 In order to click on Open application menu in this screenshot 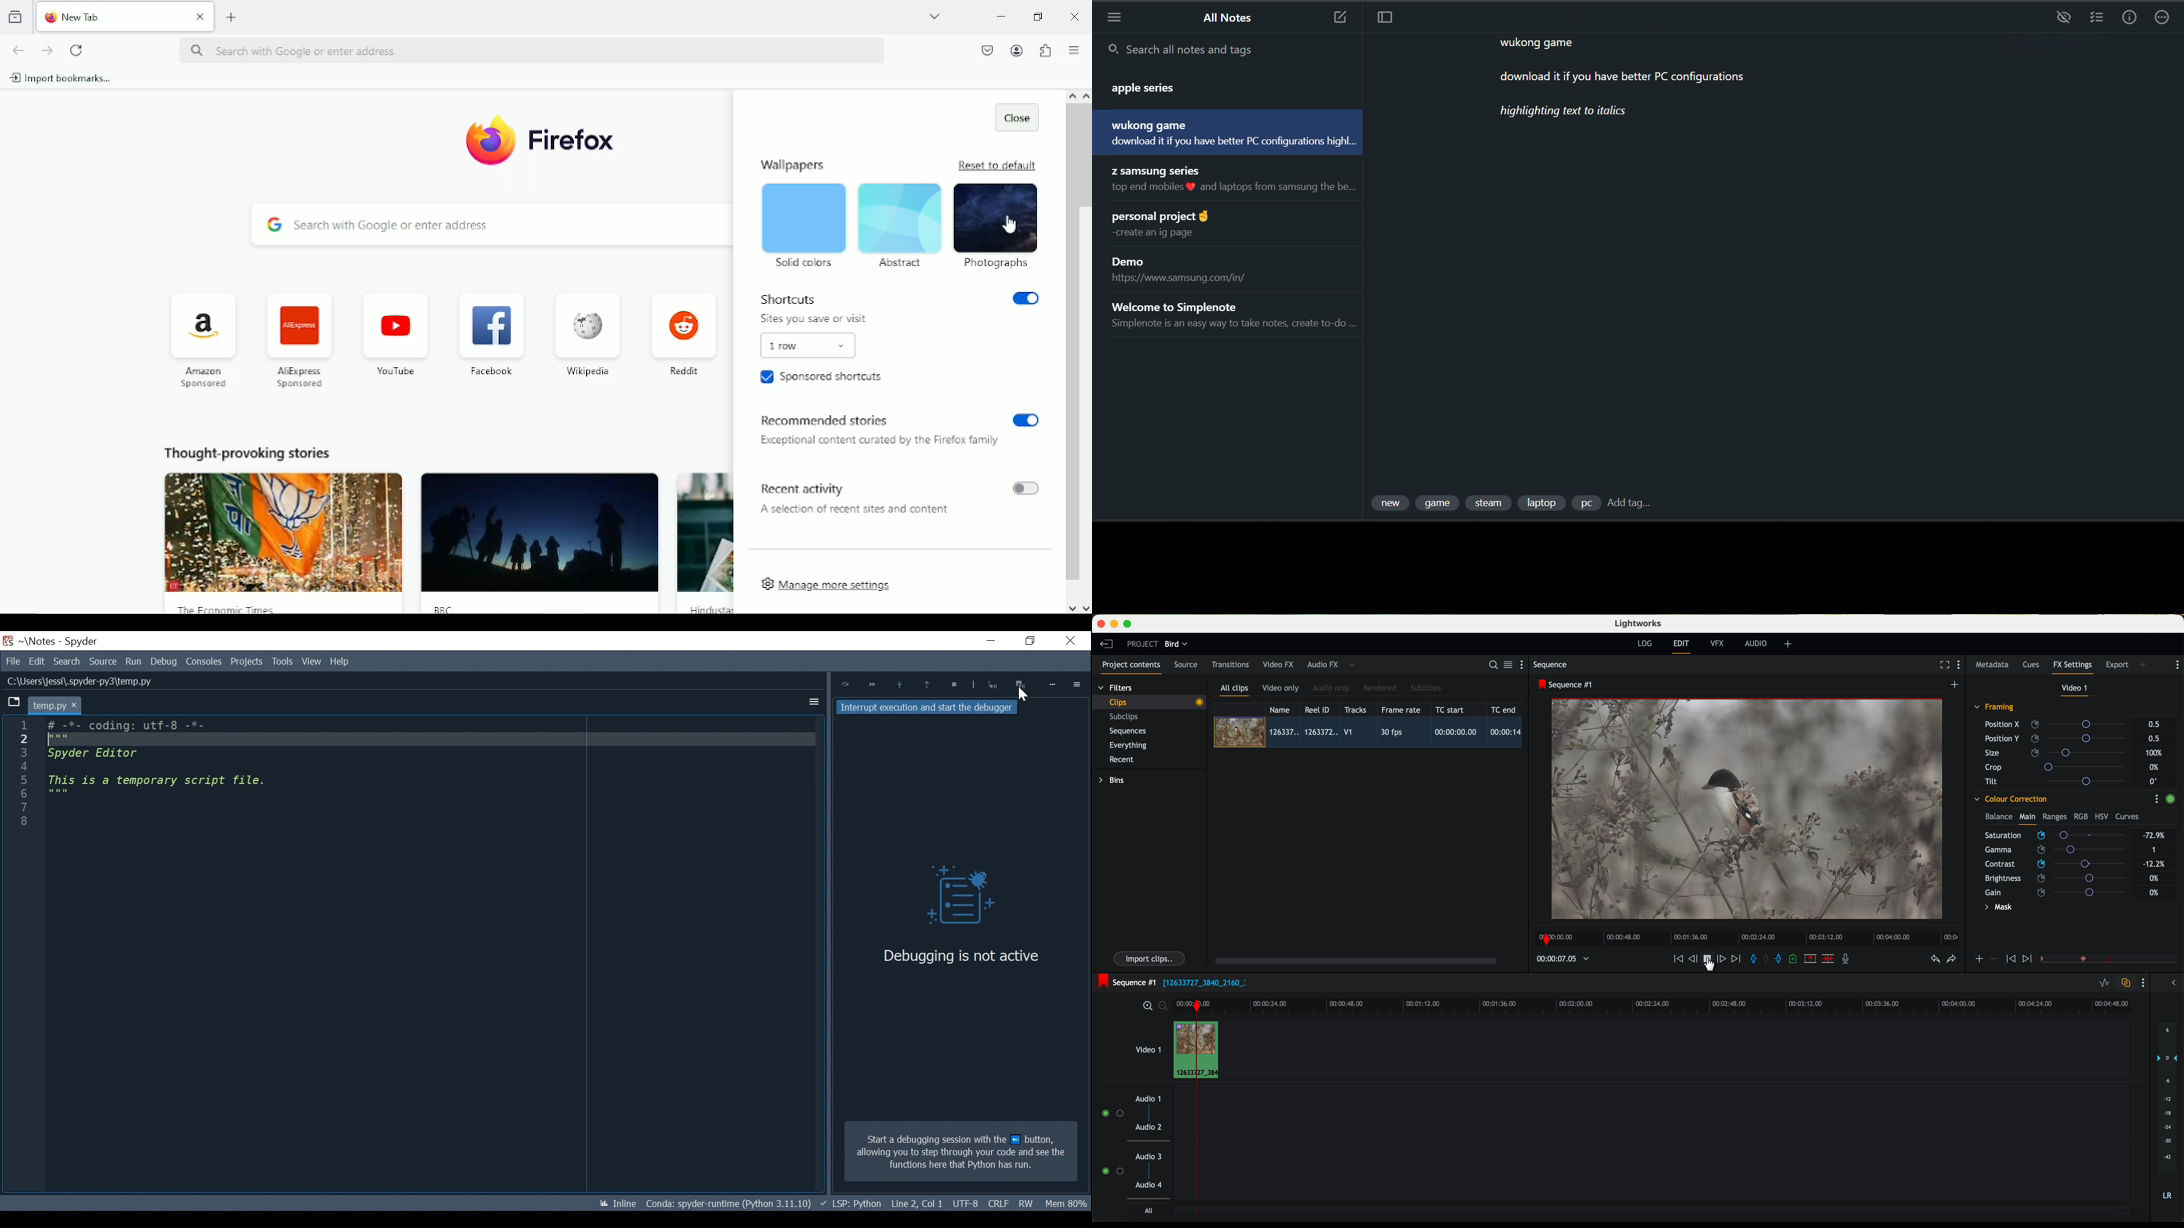, I will do `click(1075, 49)`.